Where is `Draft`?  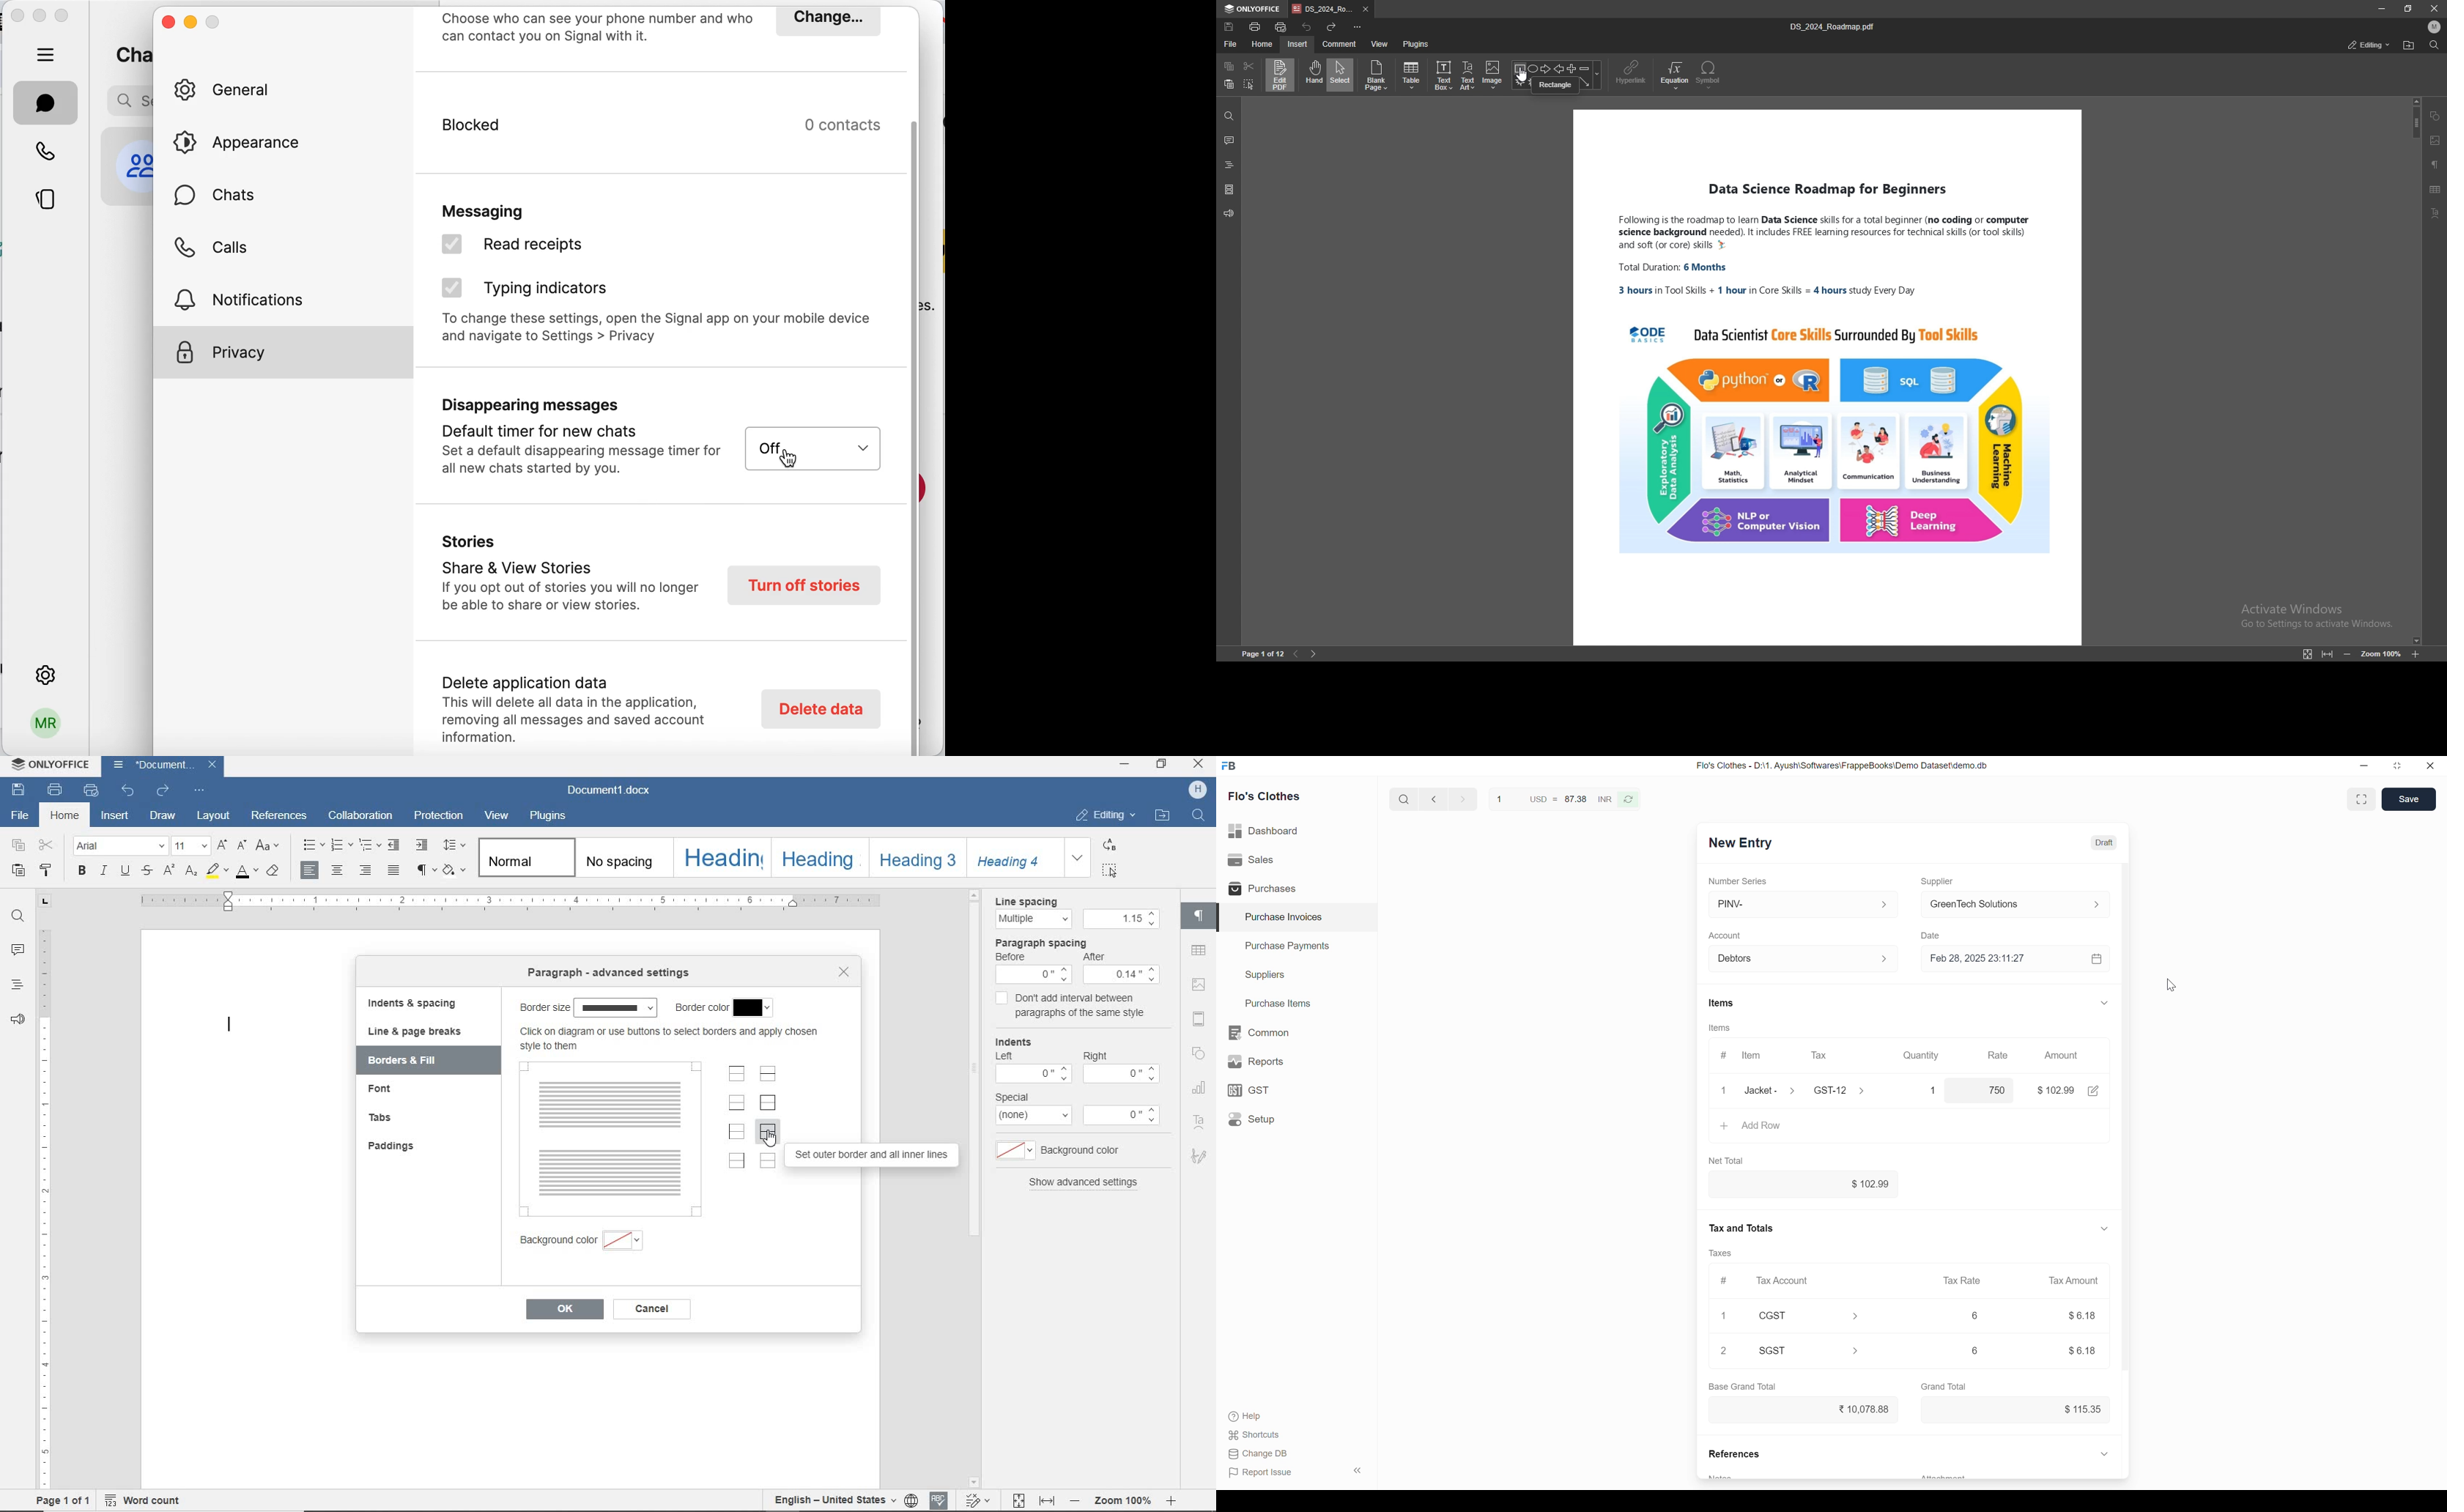
Draft is located at coordinates (2104, 843).